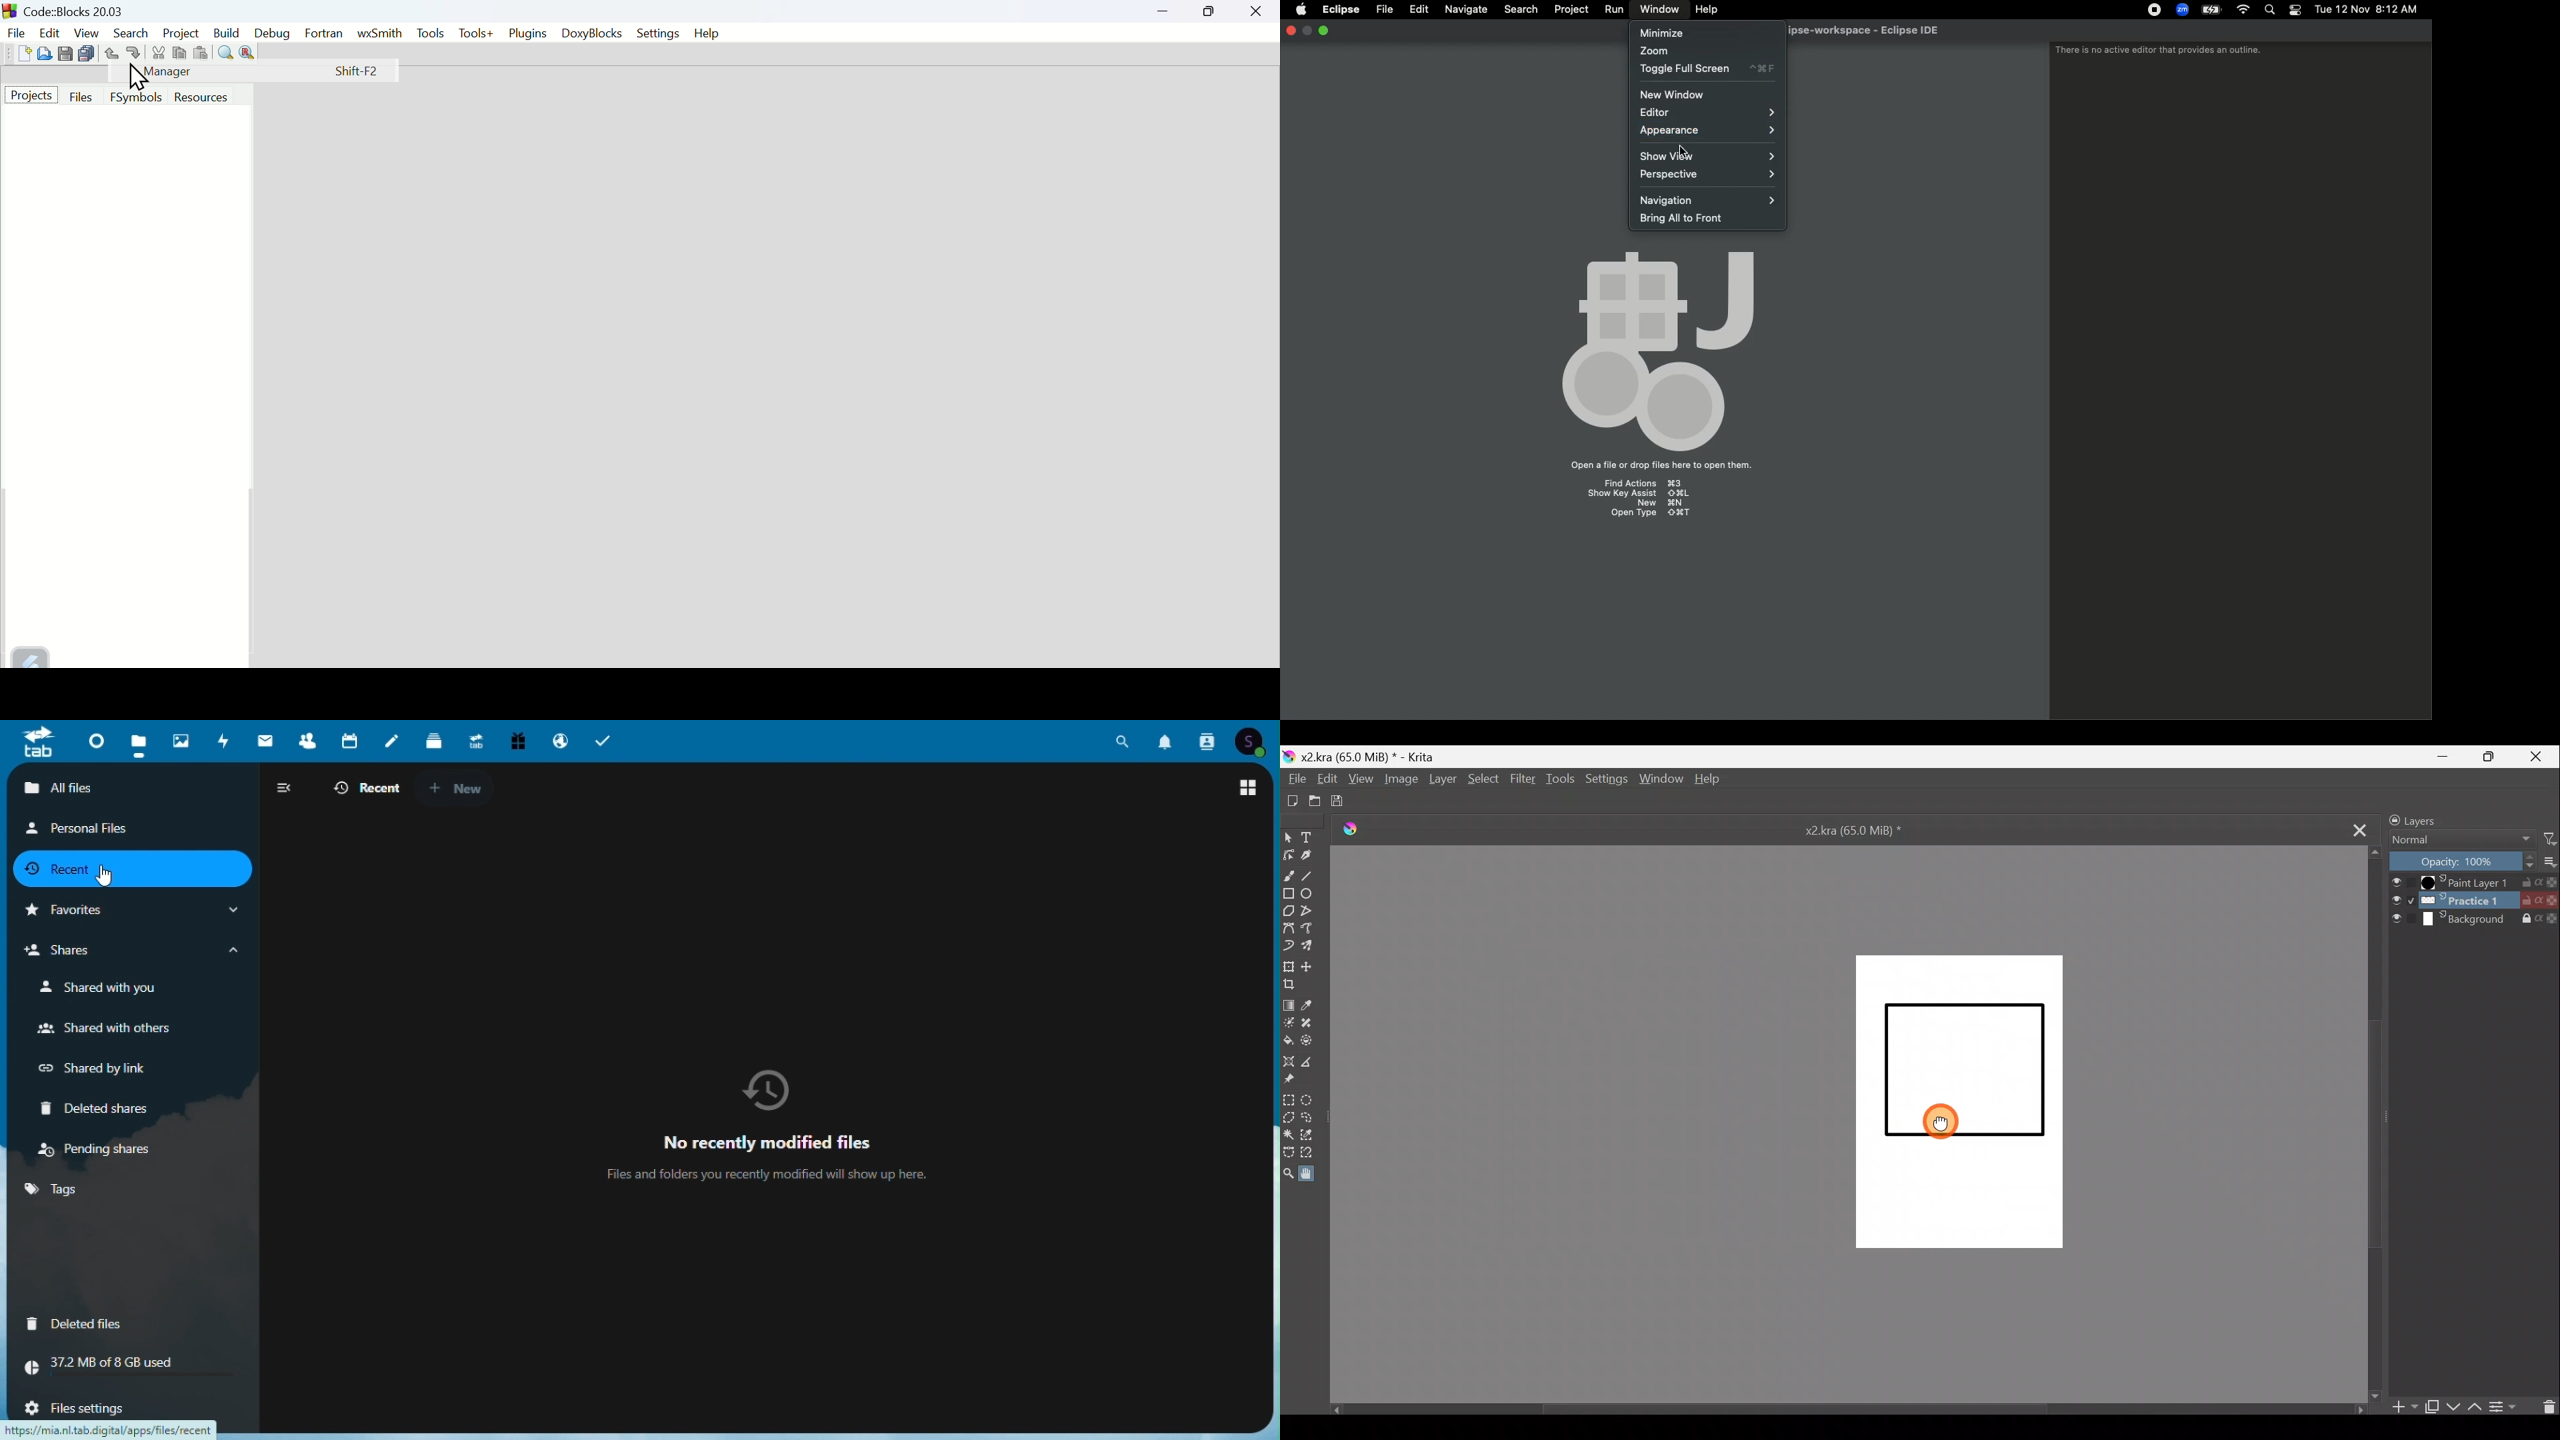 The image size is (2576, 1456). Describe the element at coordinates (135, 951) in the screenshot. I see `Shares` at that location.